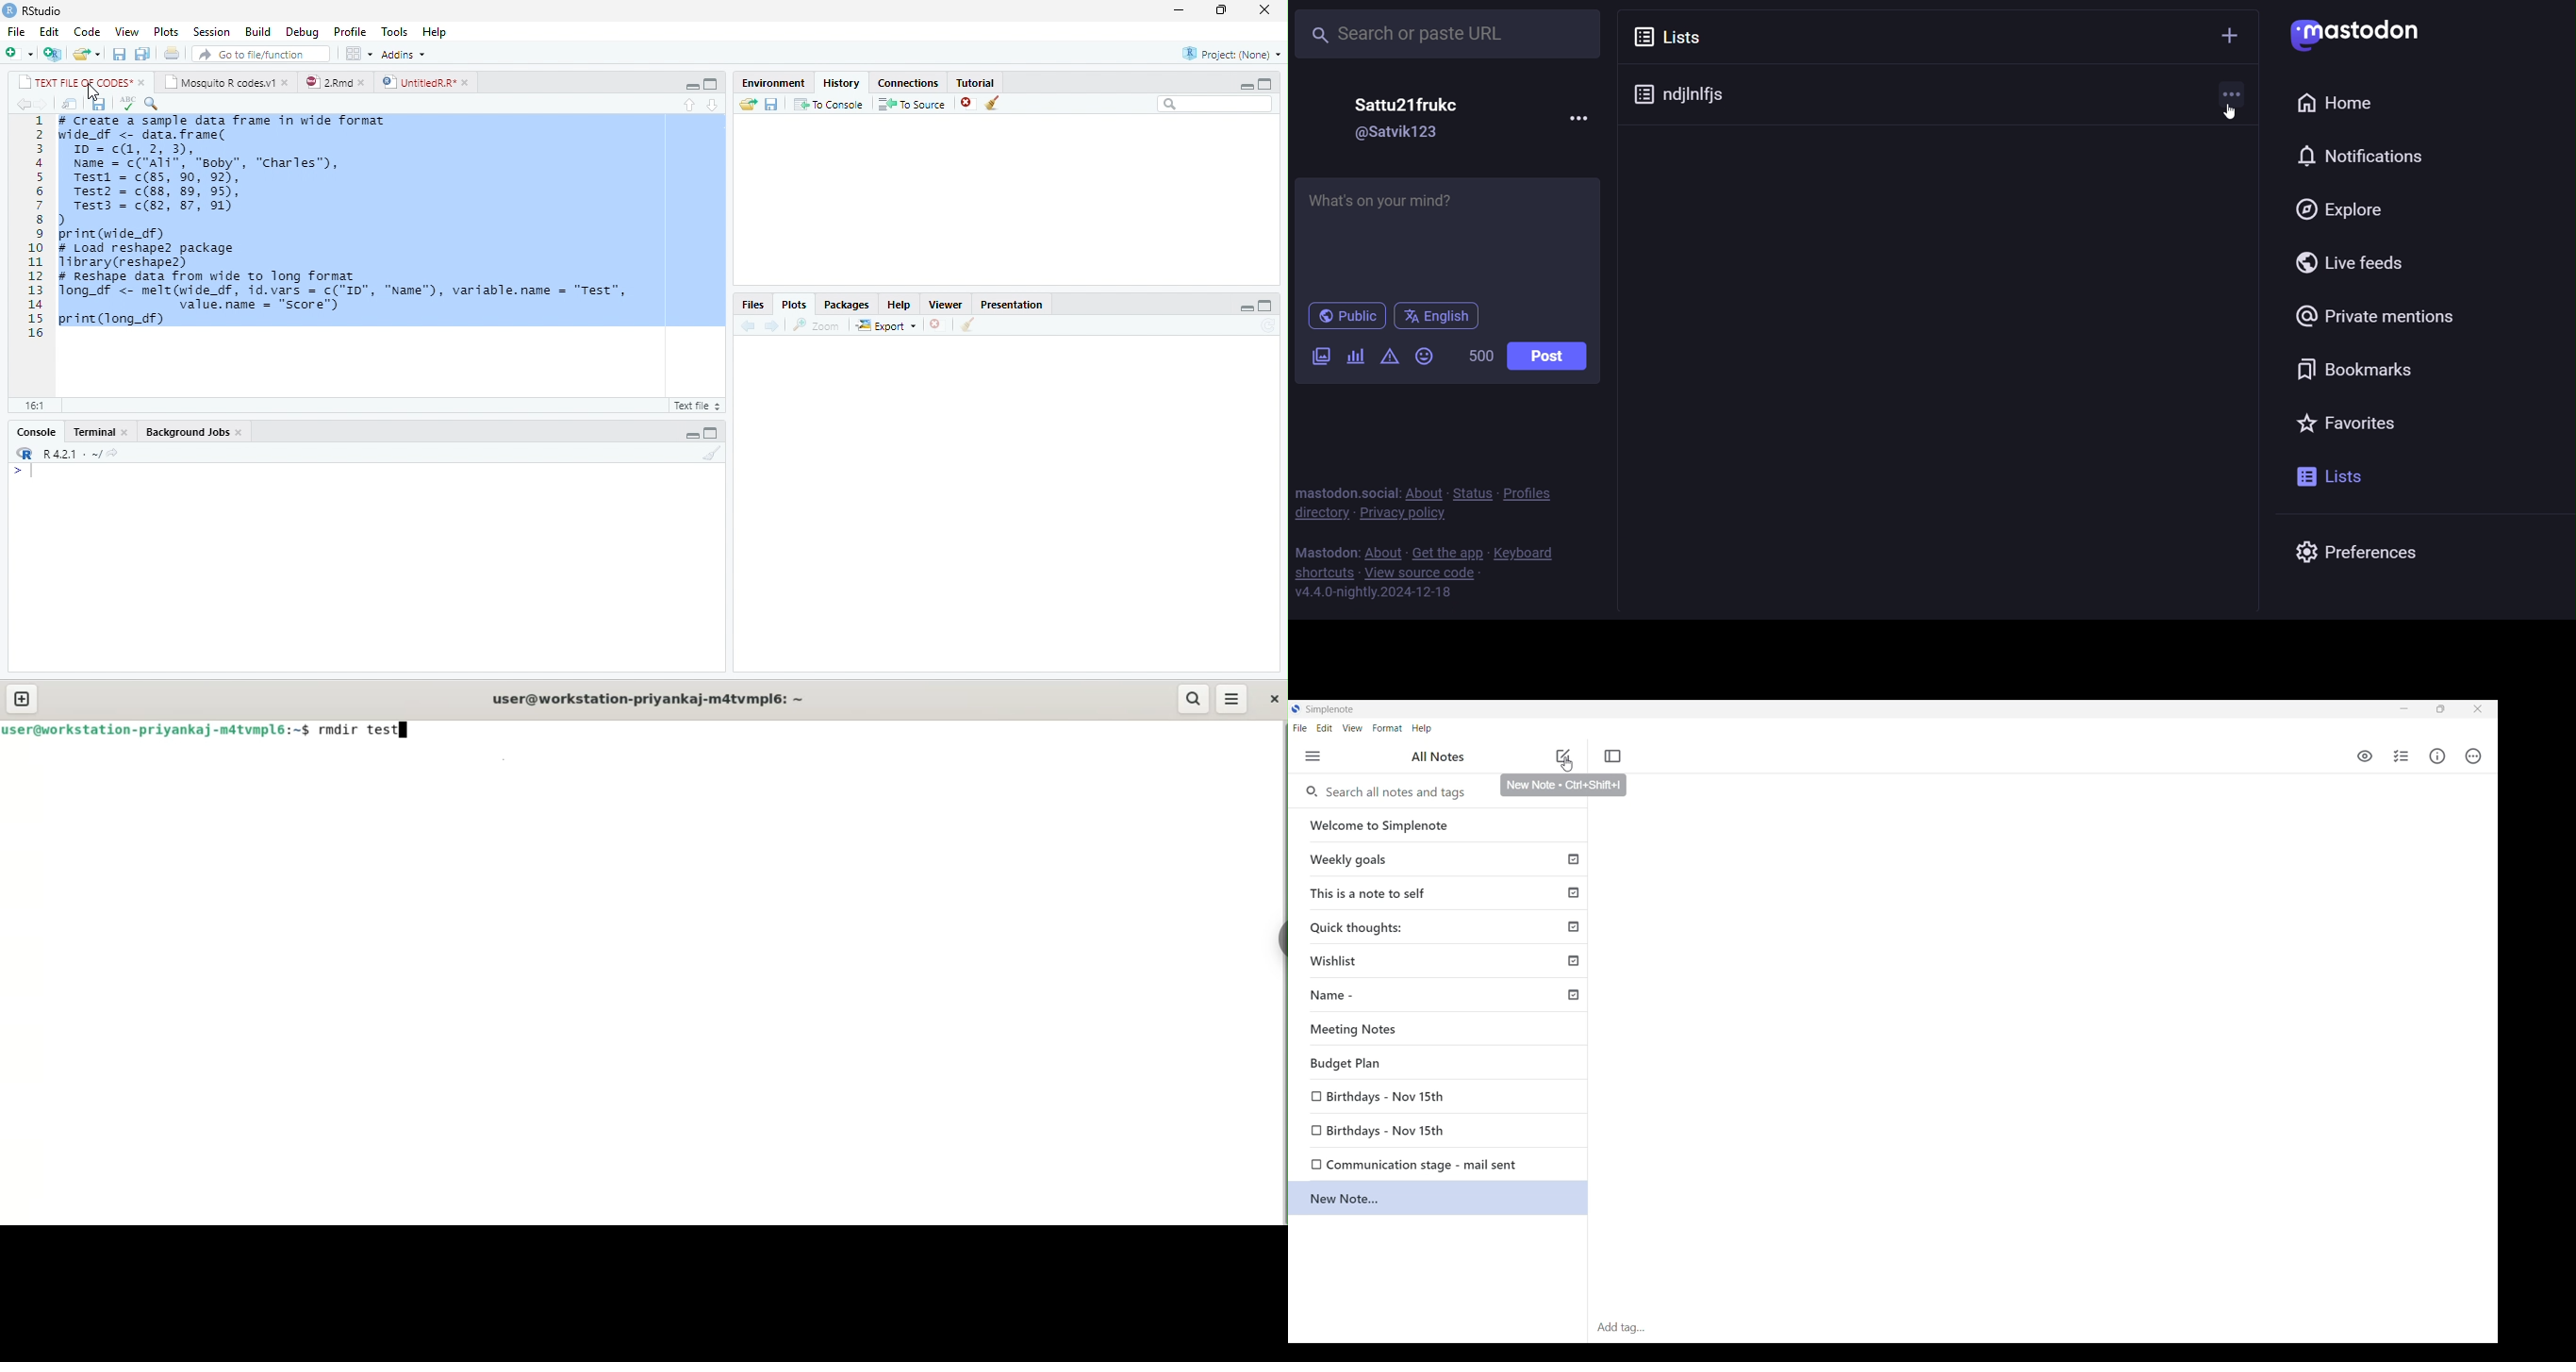  What do you see at coordinates (1564, 786) in the screenshot?
I see `Description of selected icon` at bounding box center [1564, 786].